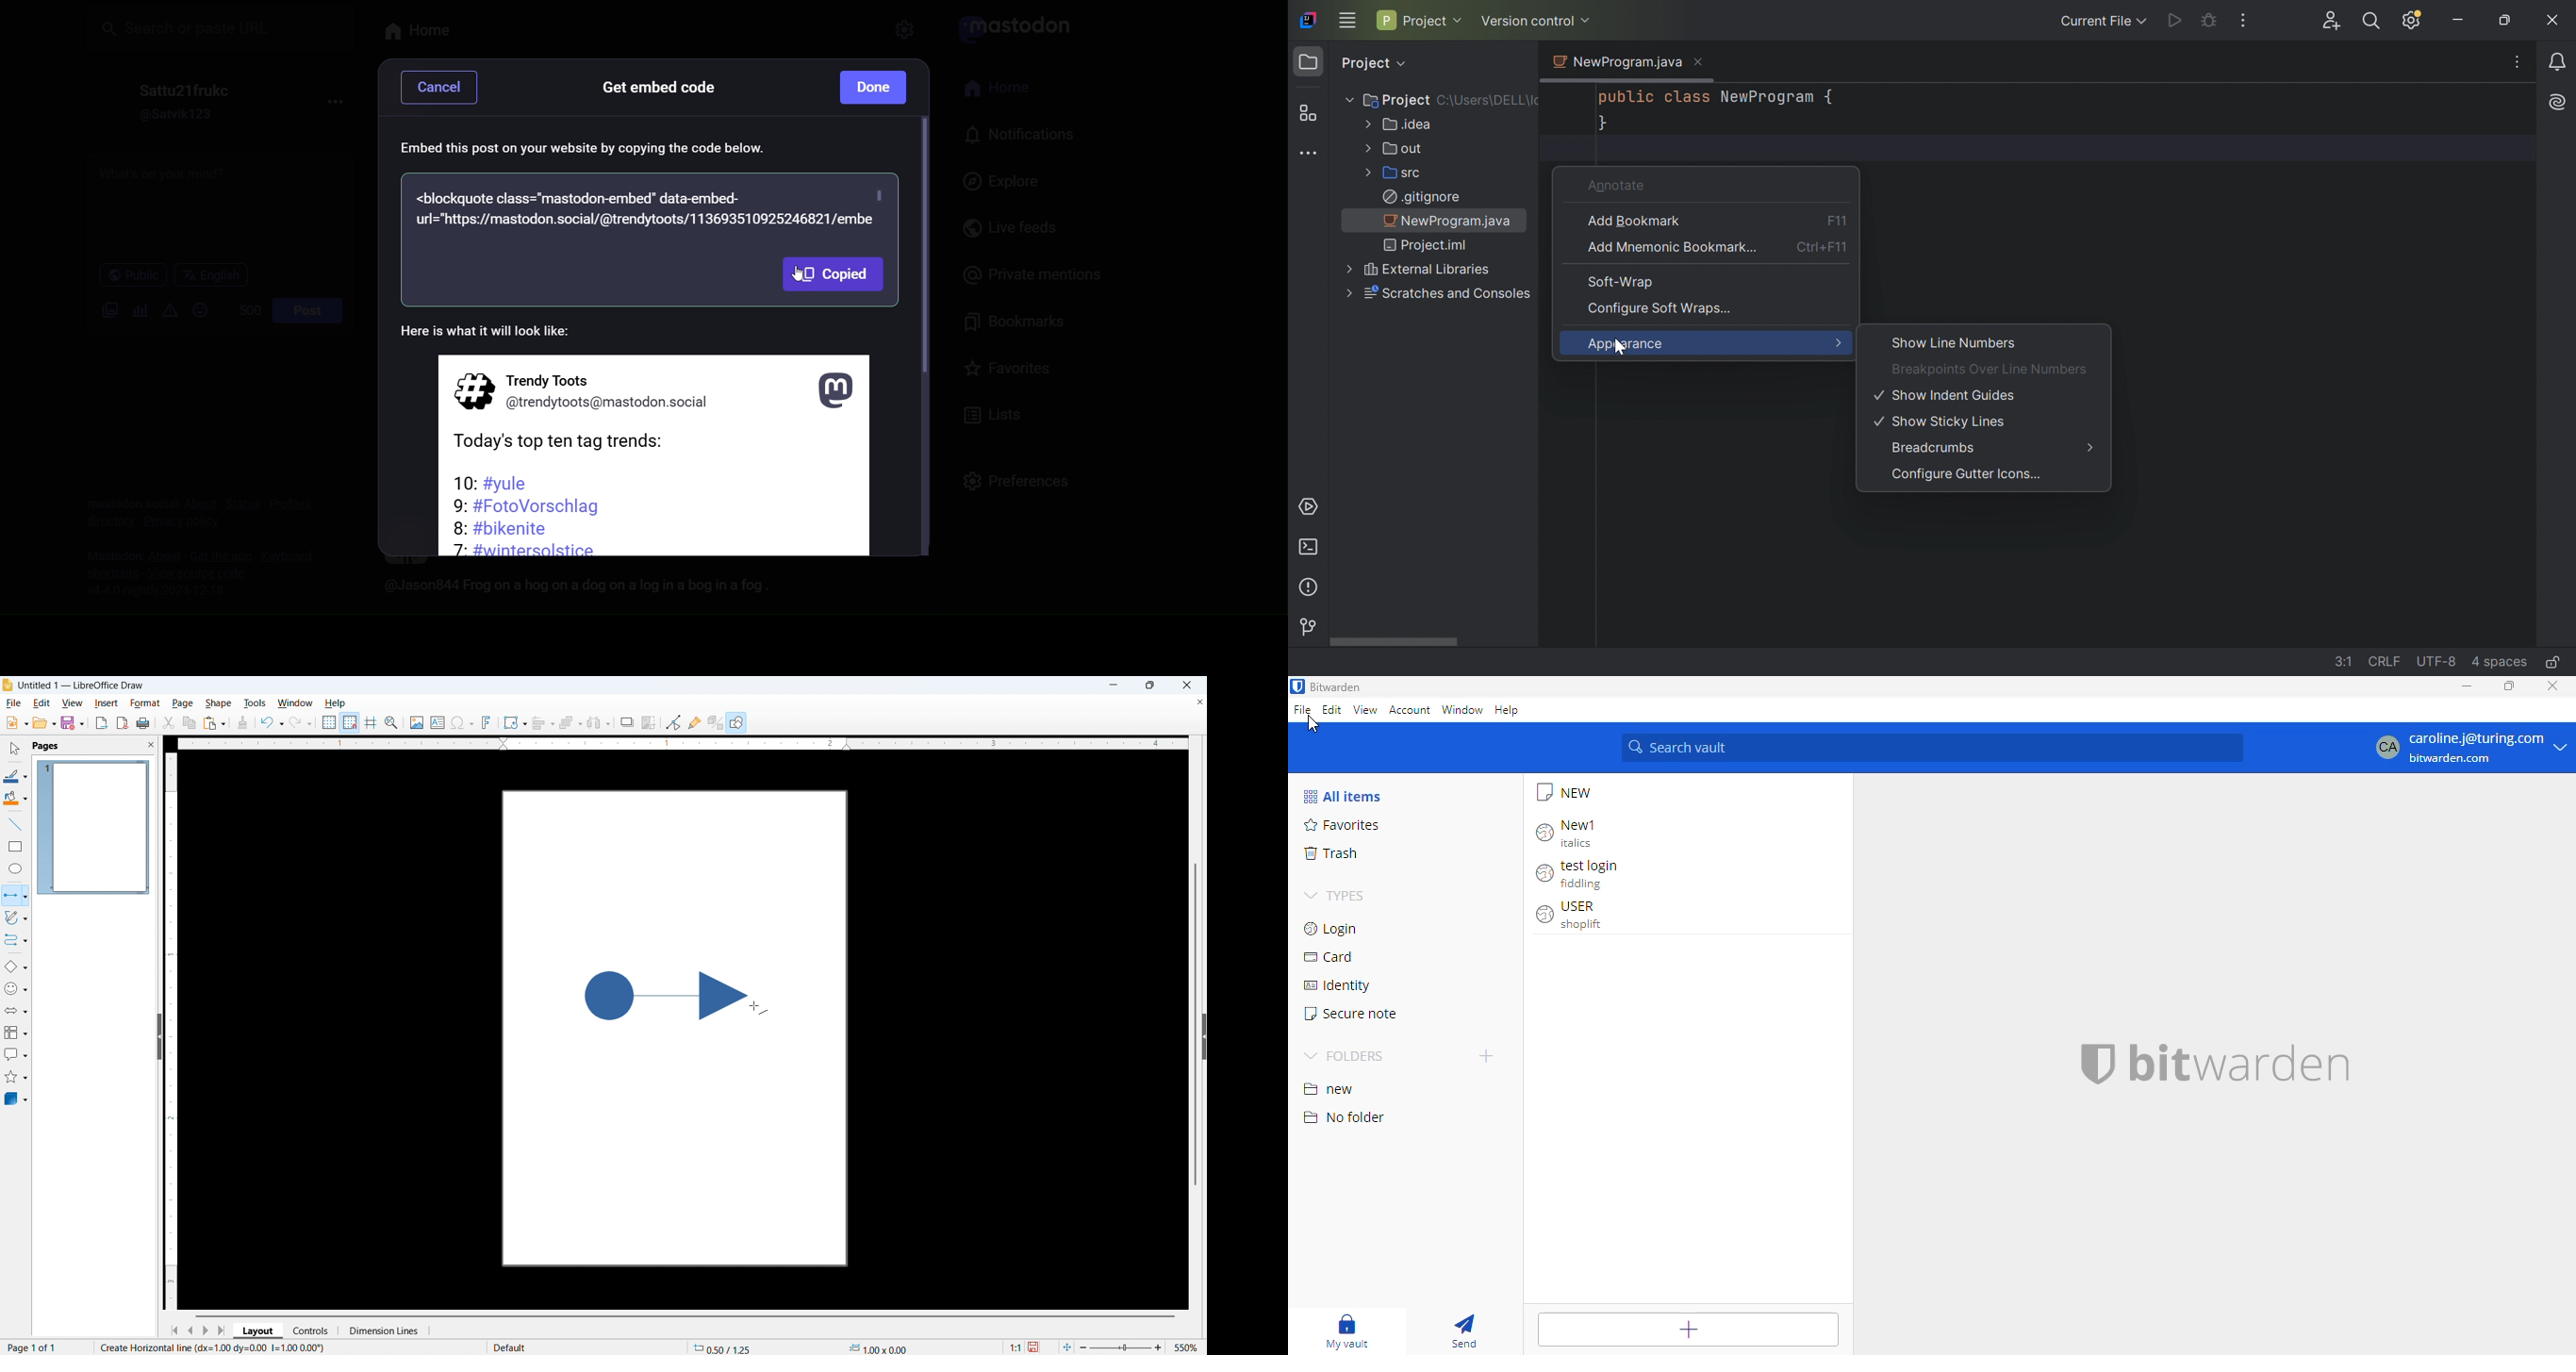 The width and height of the screenshot is (2576, 1372). Describe the element at coordinates (243, 723) in the screenshot. I see `clone formatting ` at that location.